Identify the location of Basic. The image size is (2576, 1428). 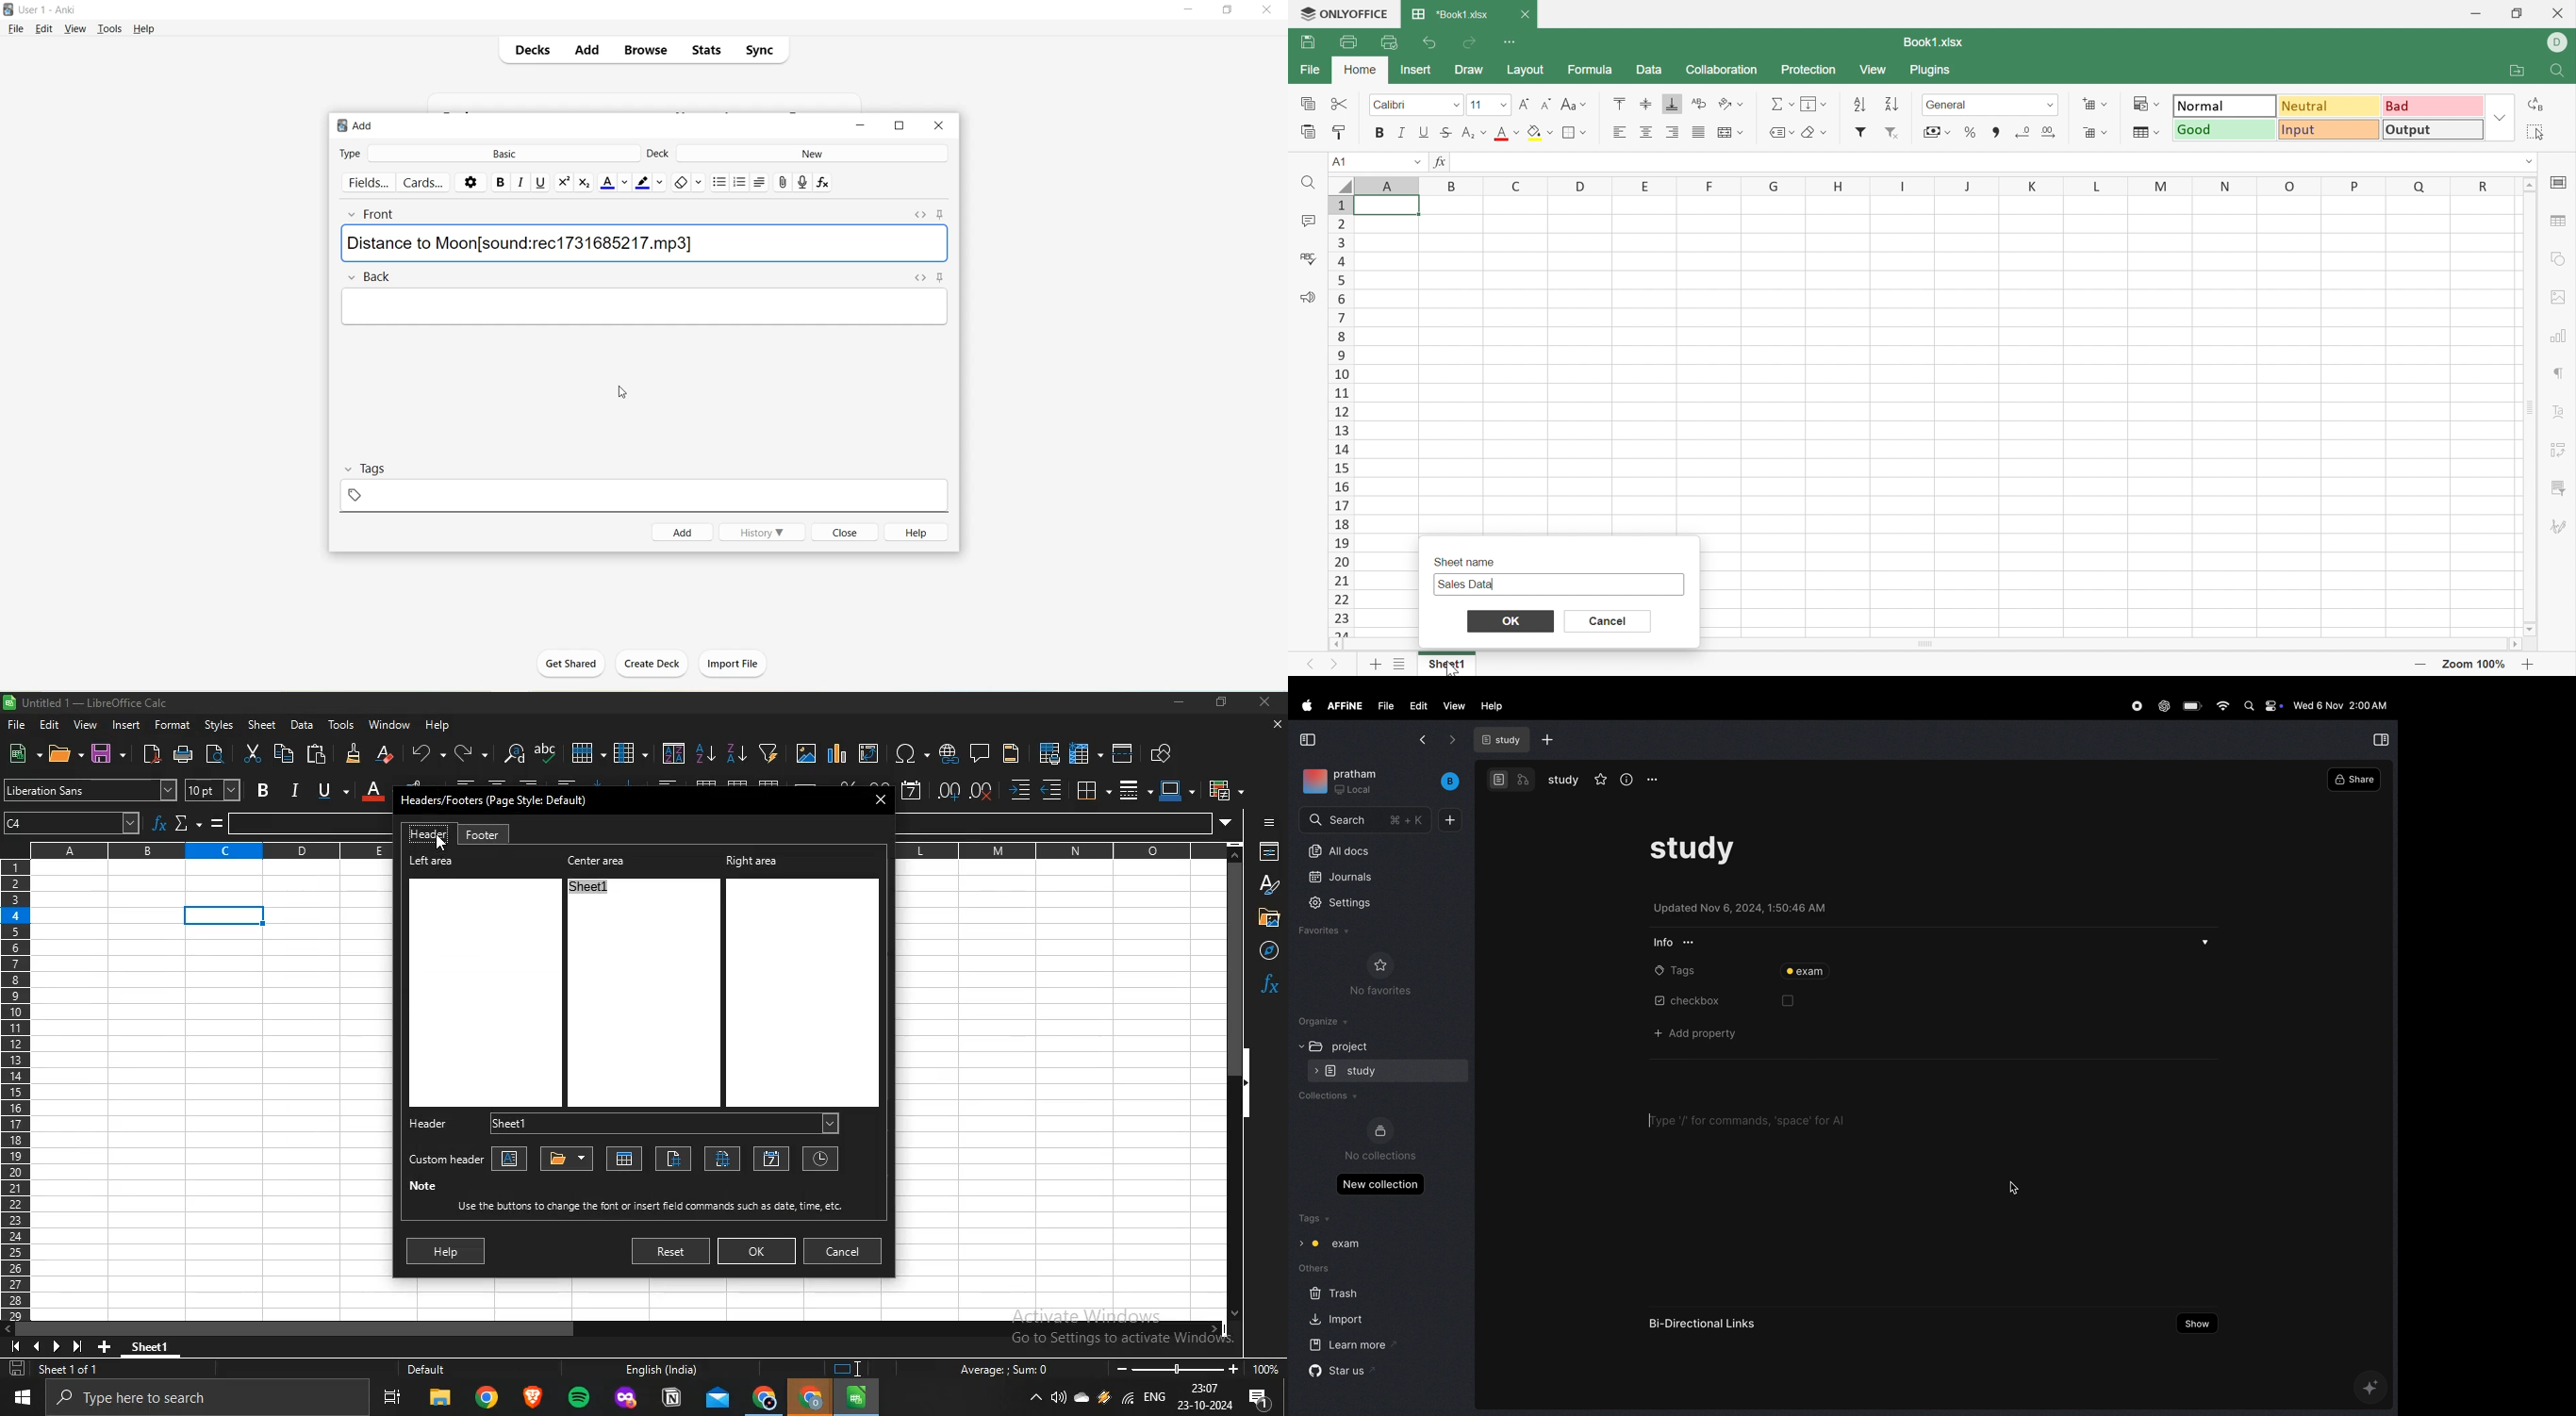
(501, 154).